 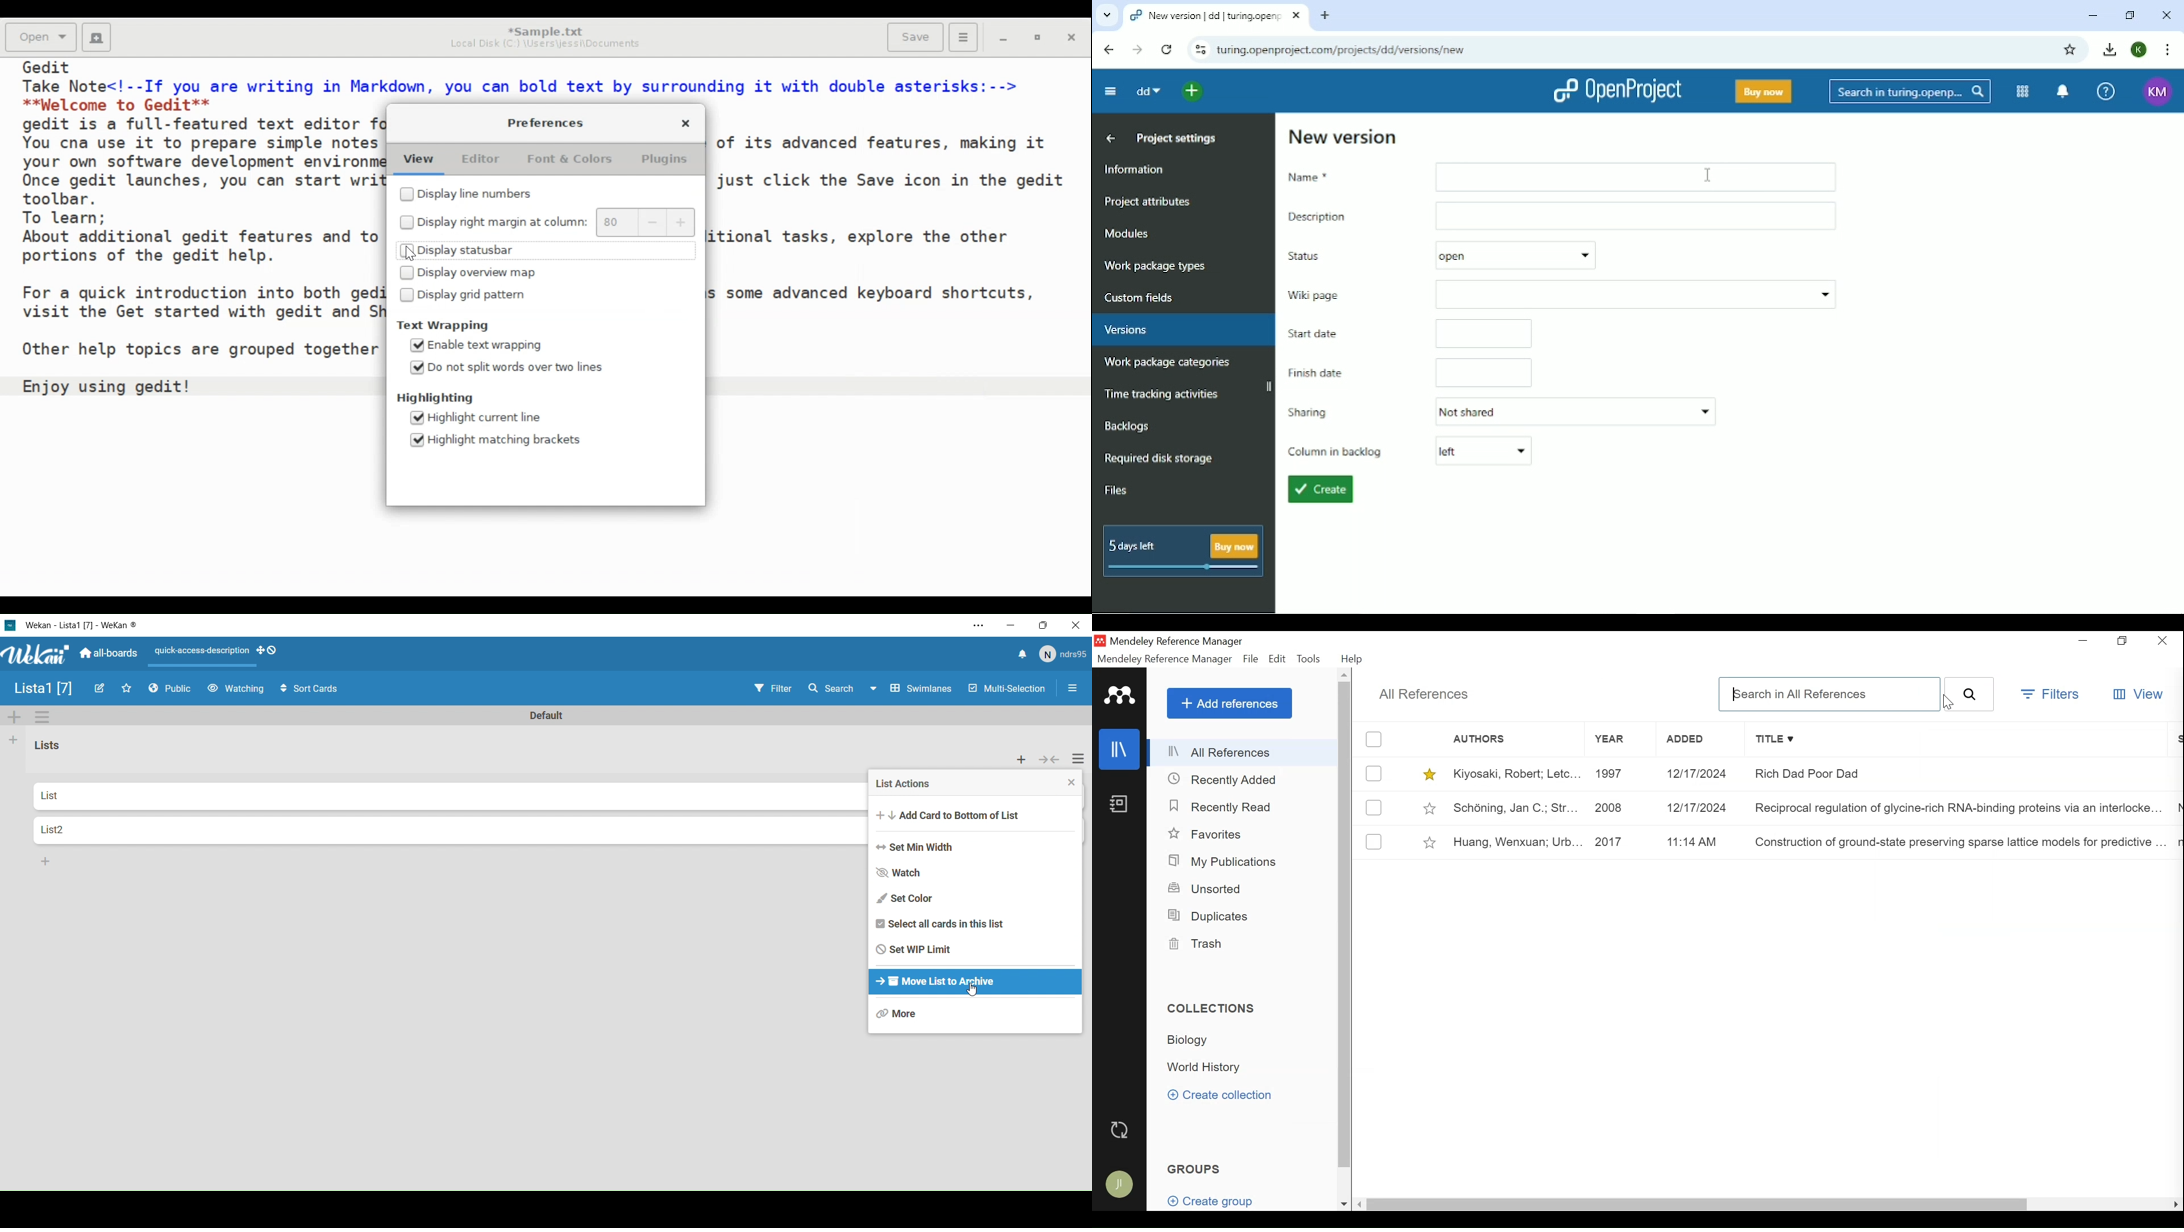 I want to click on Add, so click(x=13, y=743).